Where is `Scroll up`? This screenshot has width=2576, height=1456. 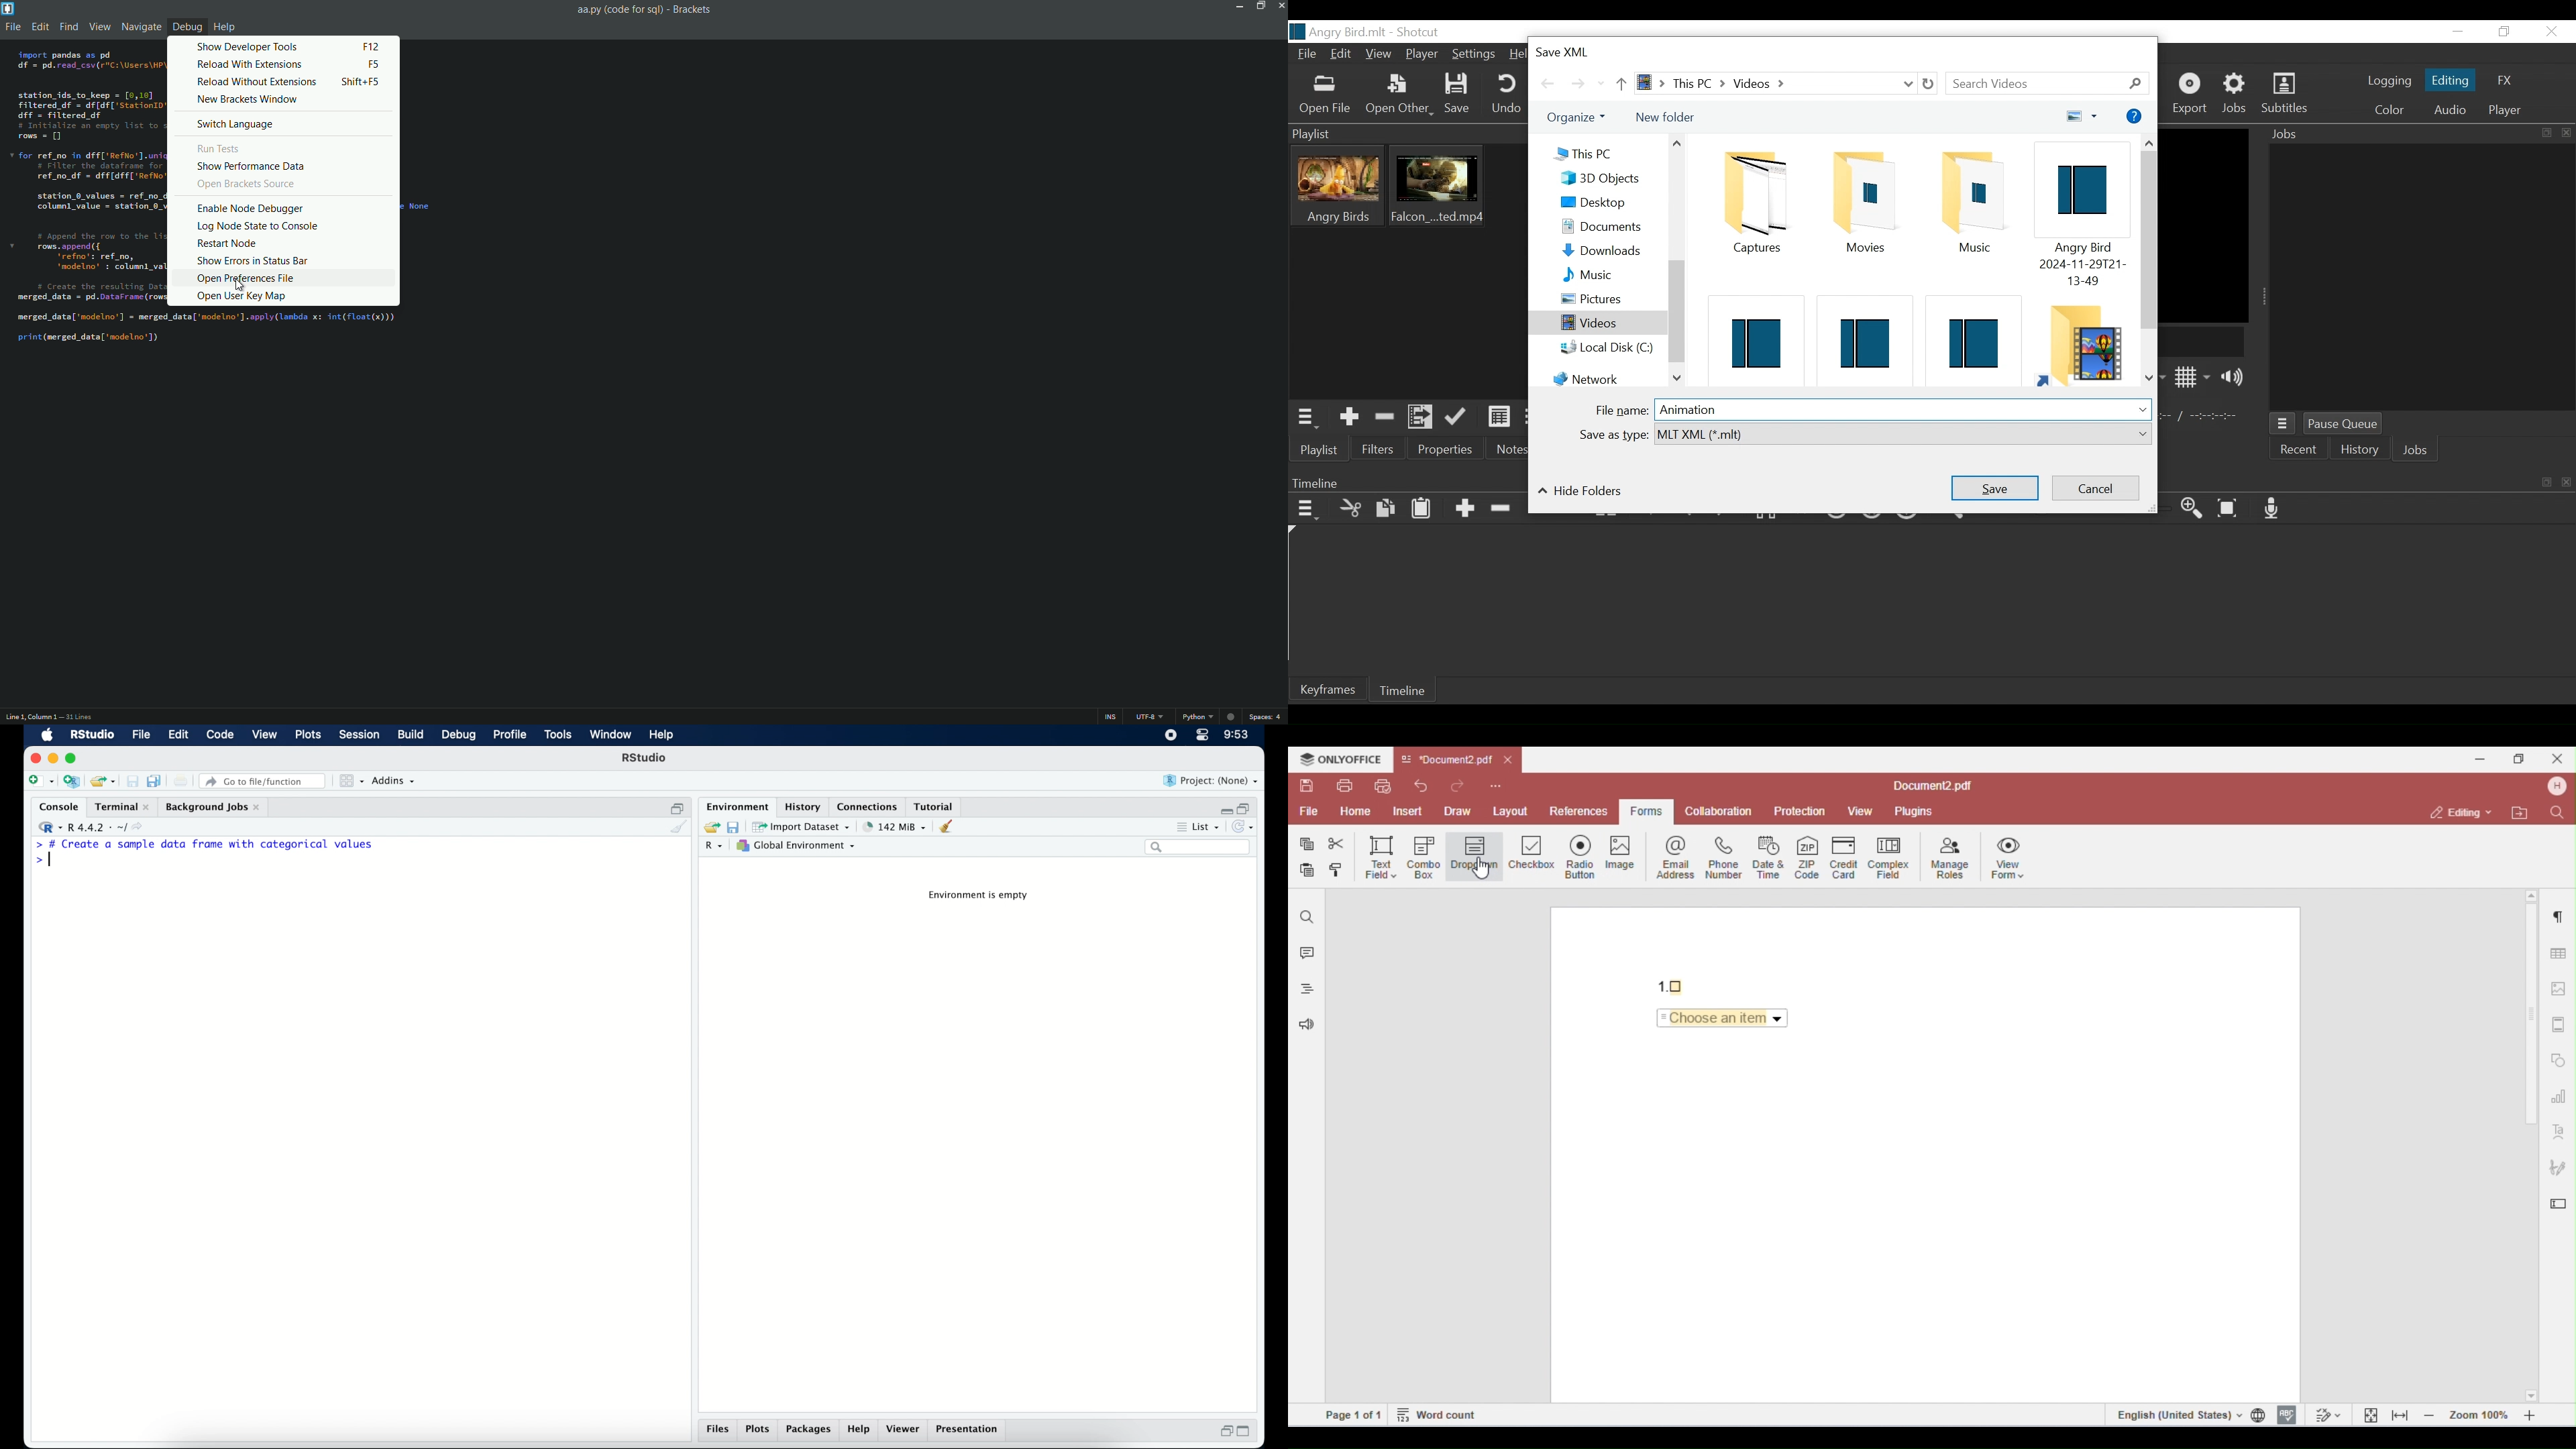 Scroll up is located at coordinates (2151, 141).